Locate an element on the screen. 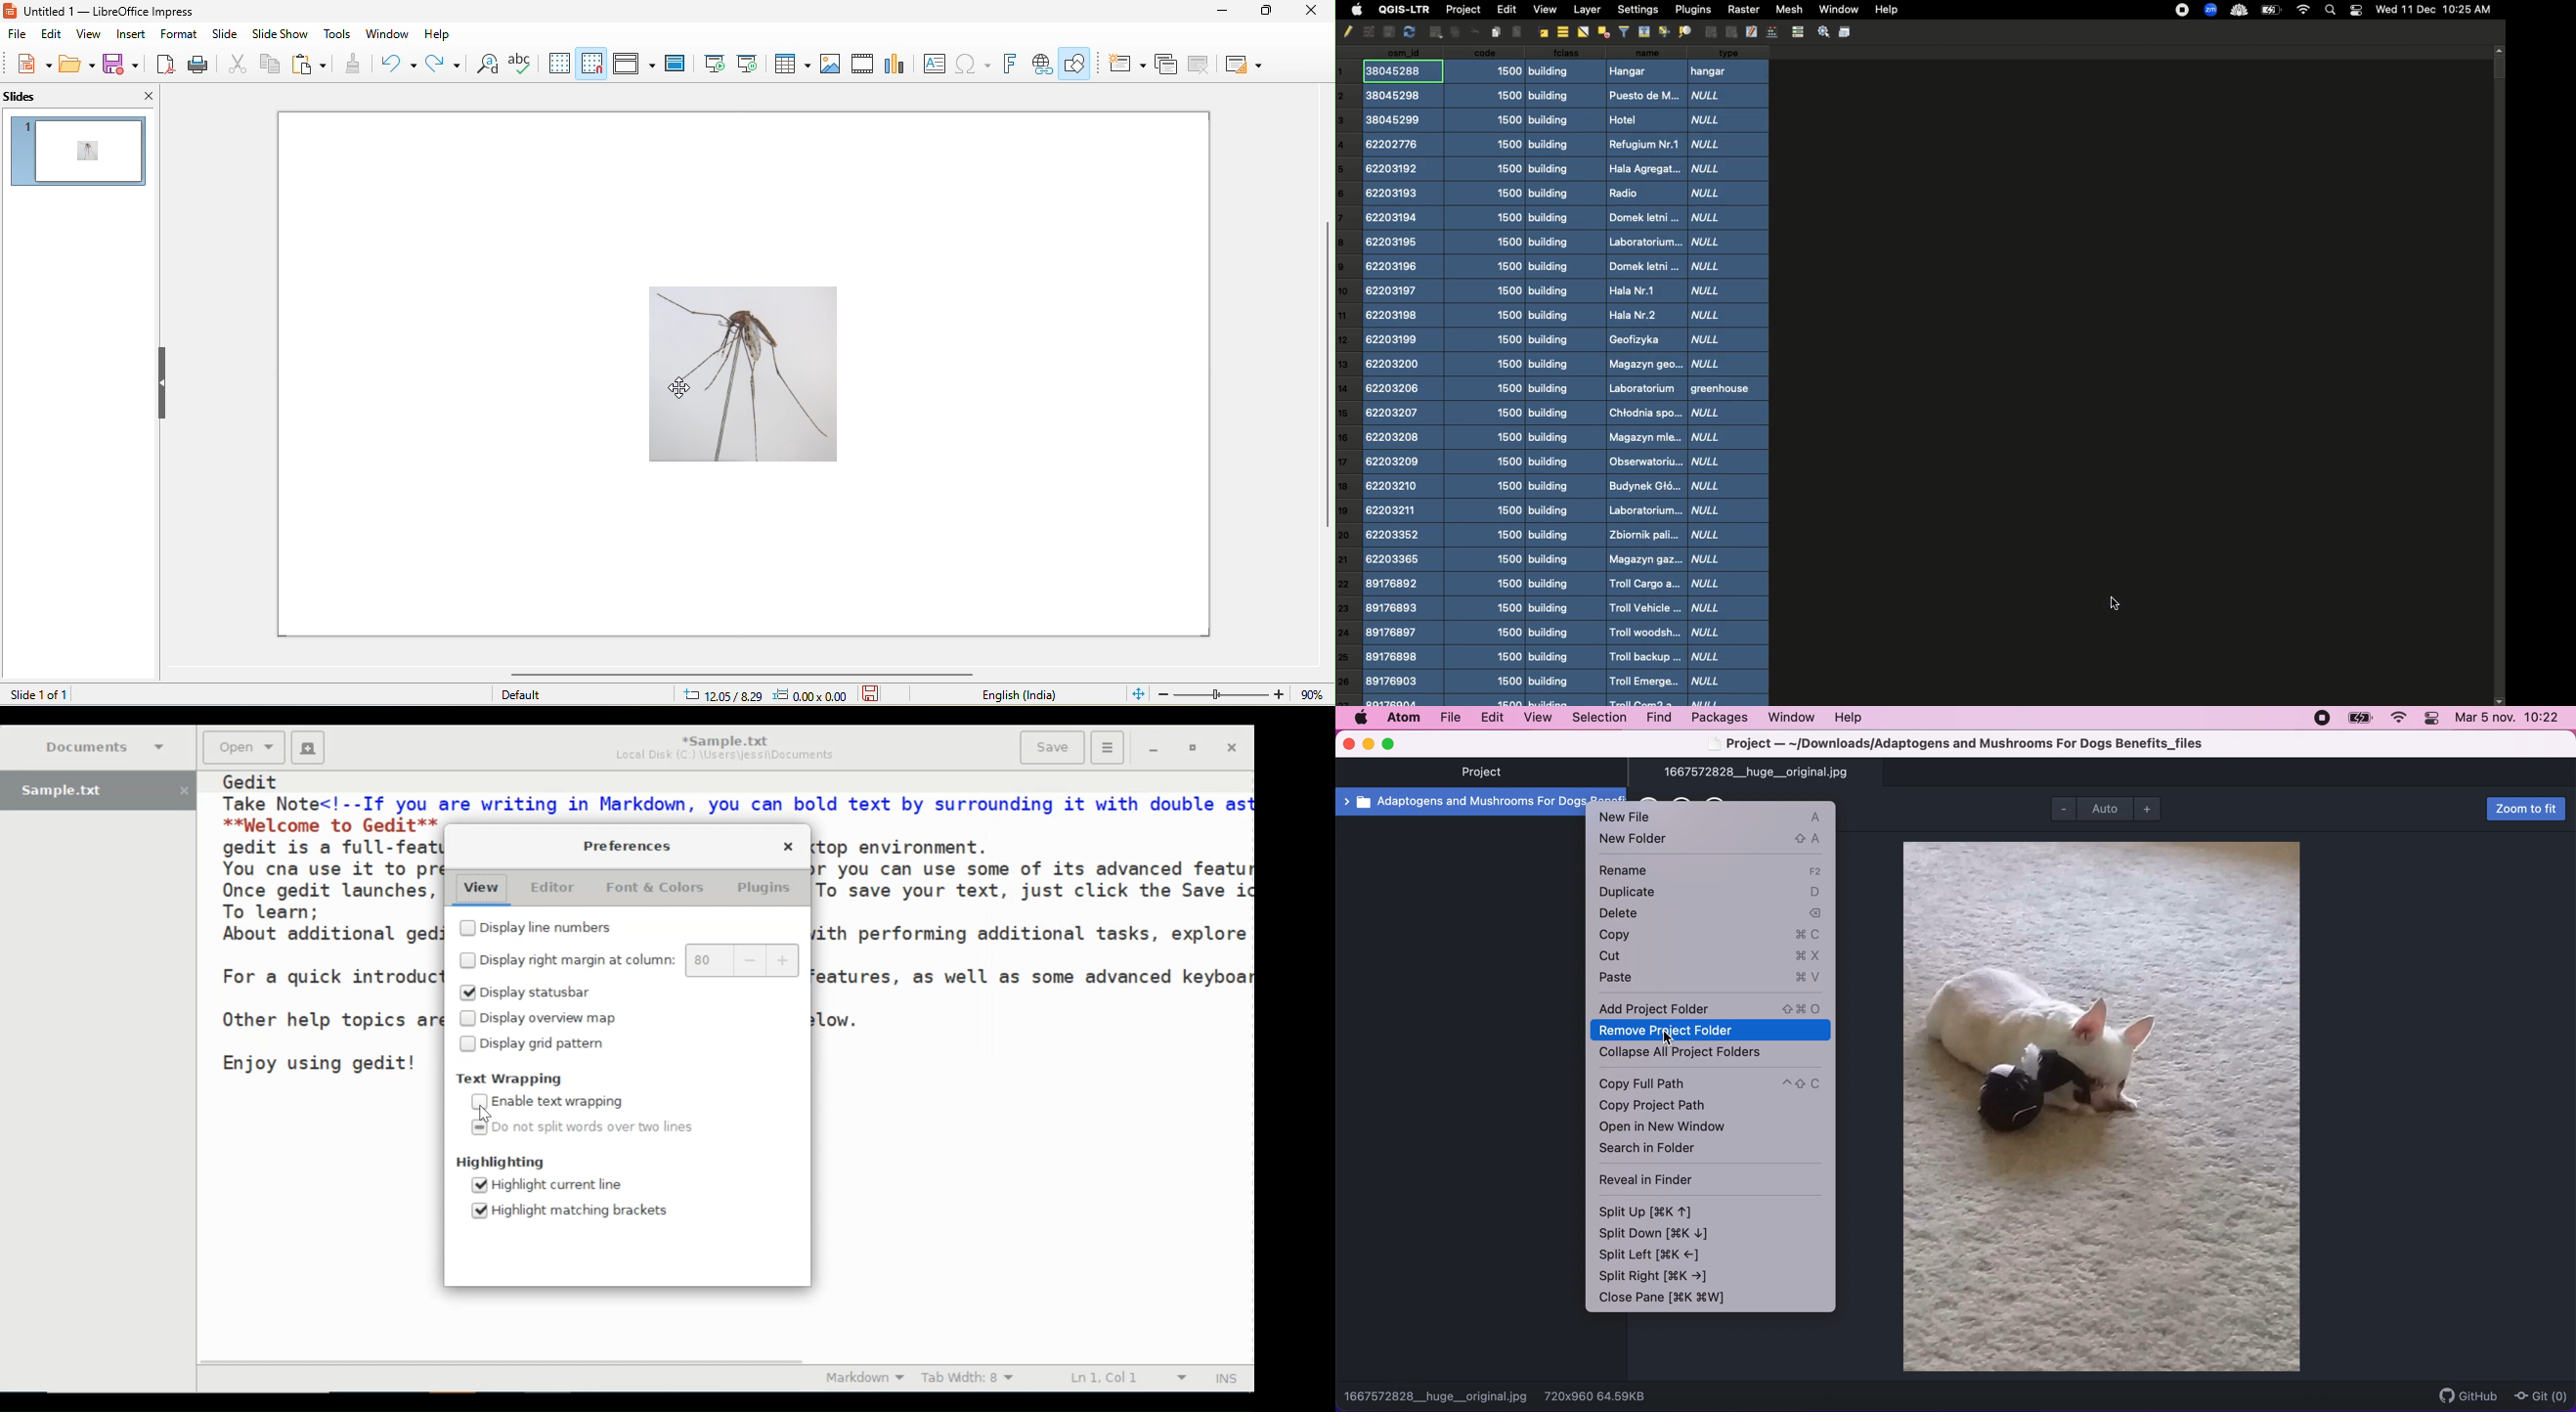 The width and height of the screenshot is (2576, 1428). atom is located at coordinates (1403, 717).